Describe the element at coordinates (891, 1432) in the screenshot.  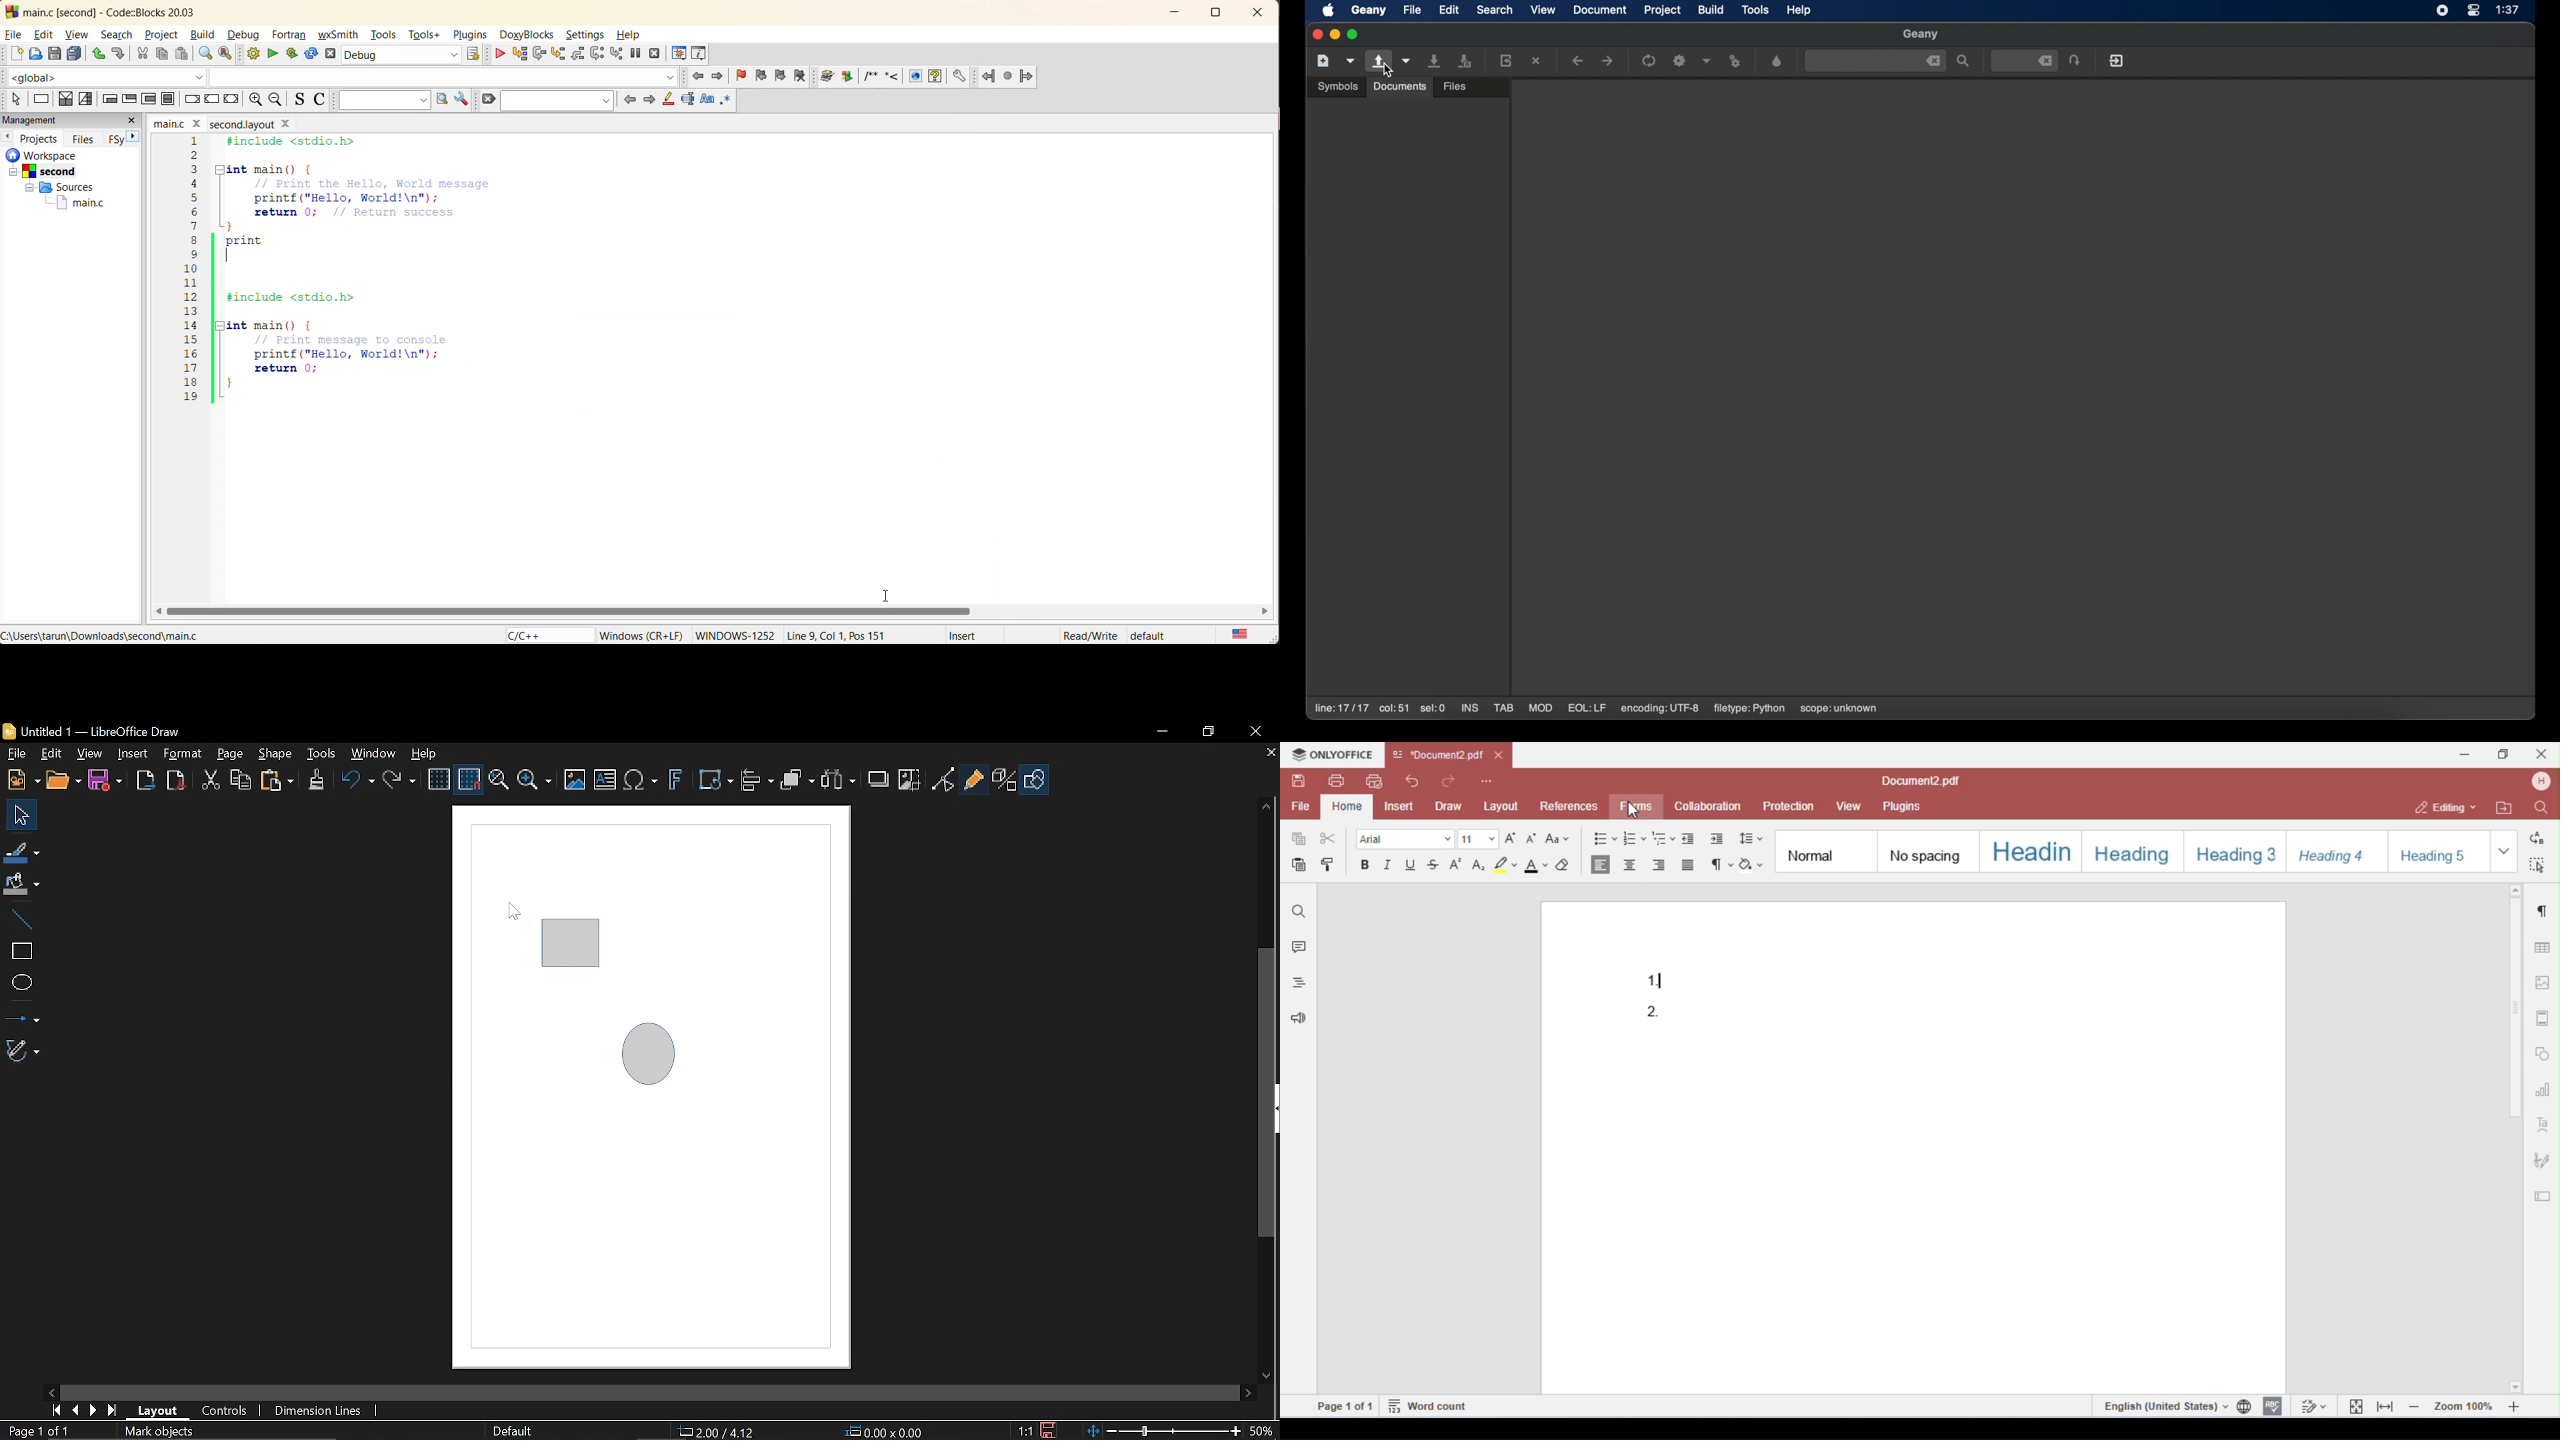
I see `Size` at that location.